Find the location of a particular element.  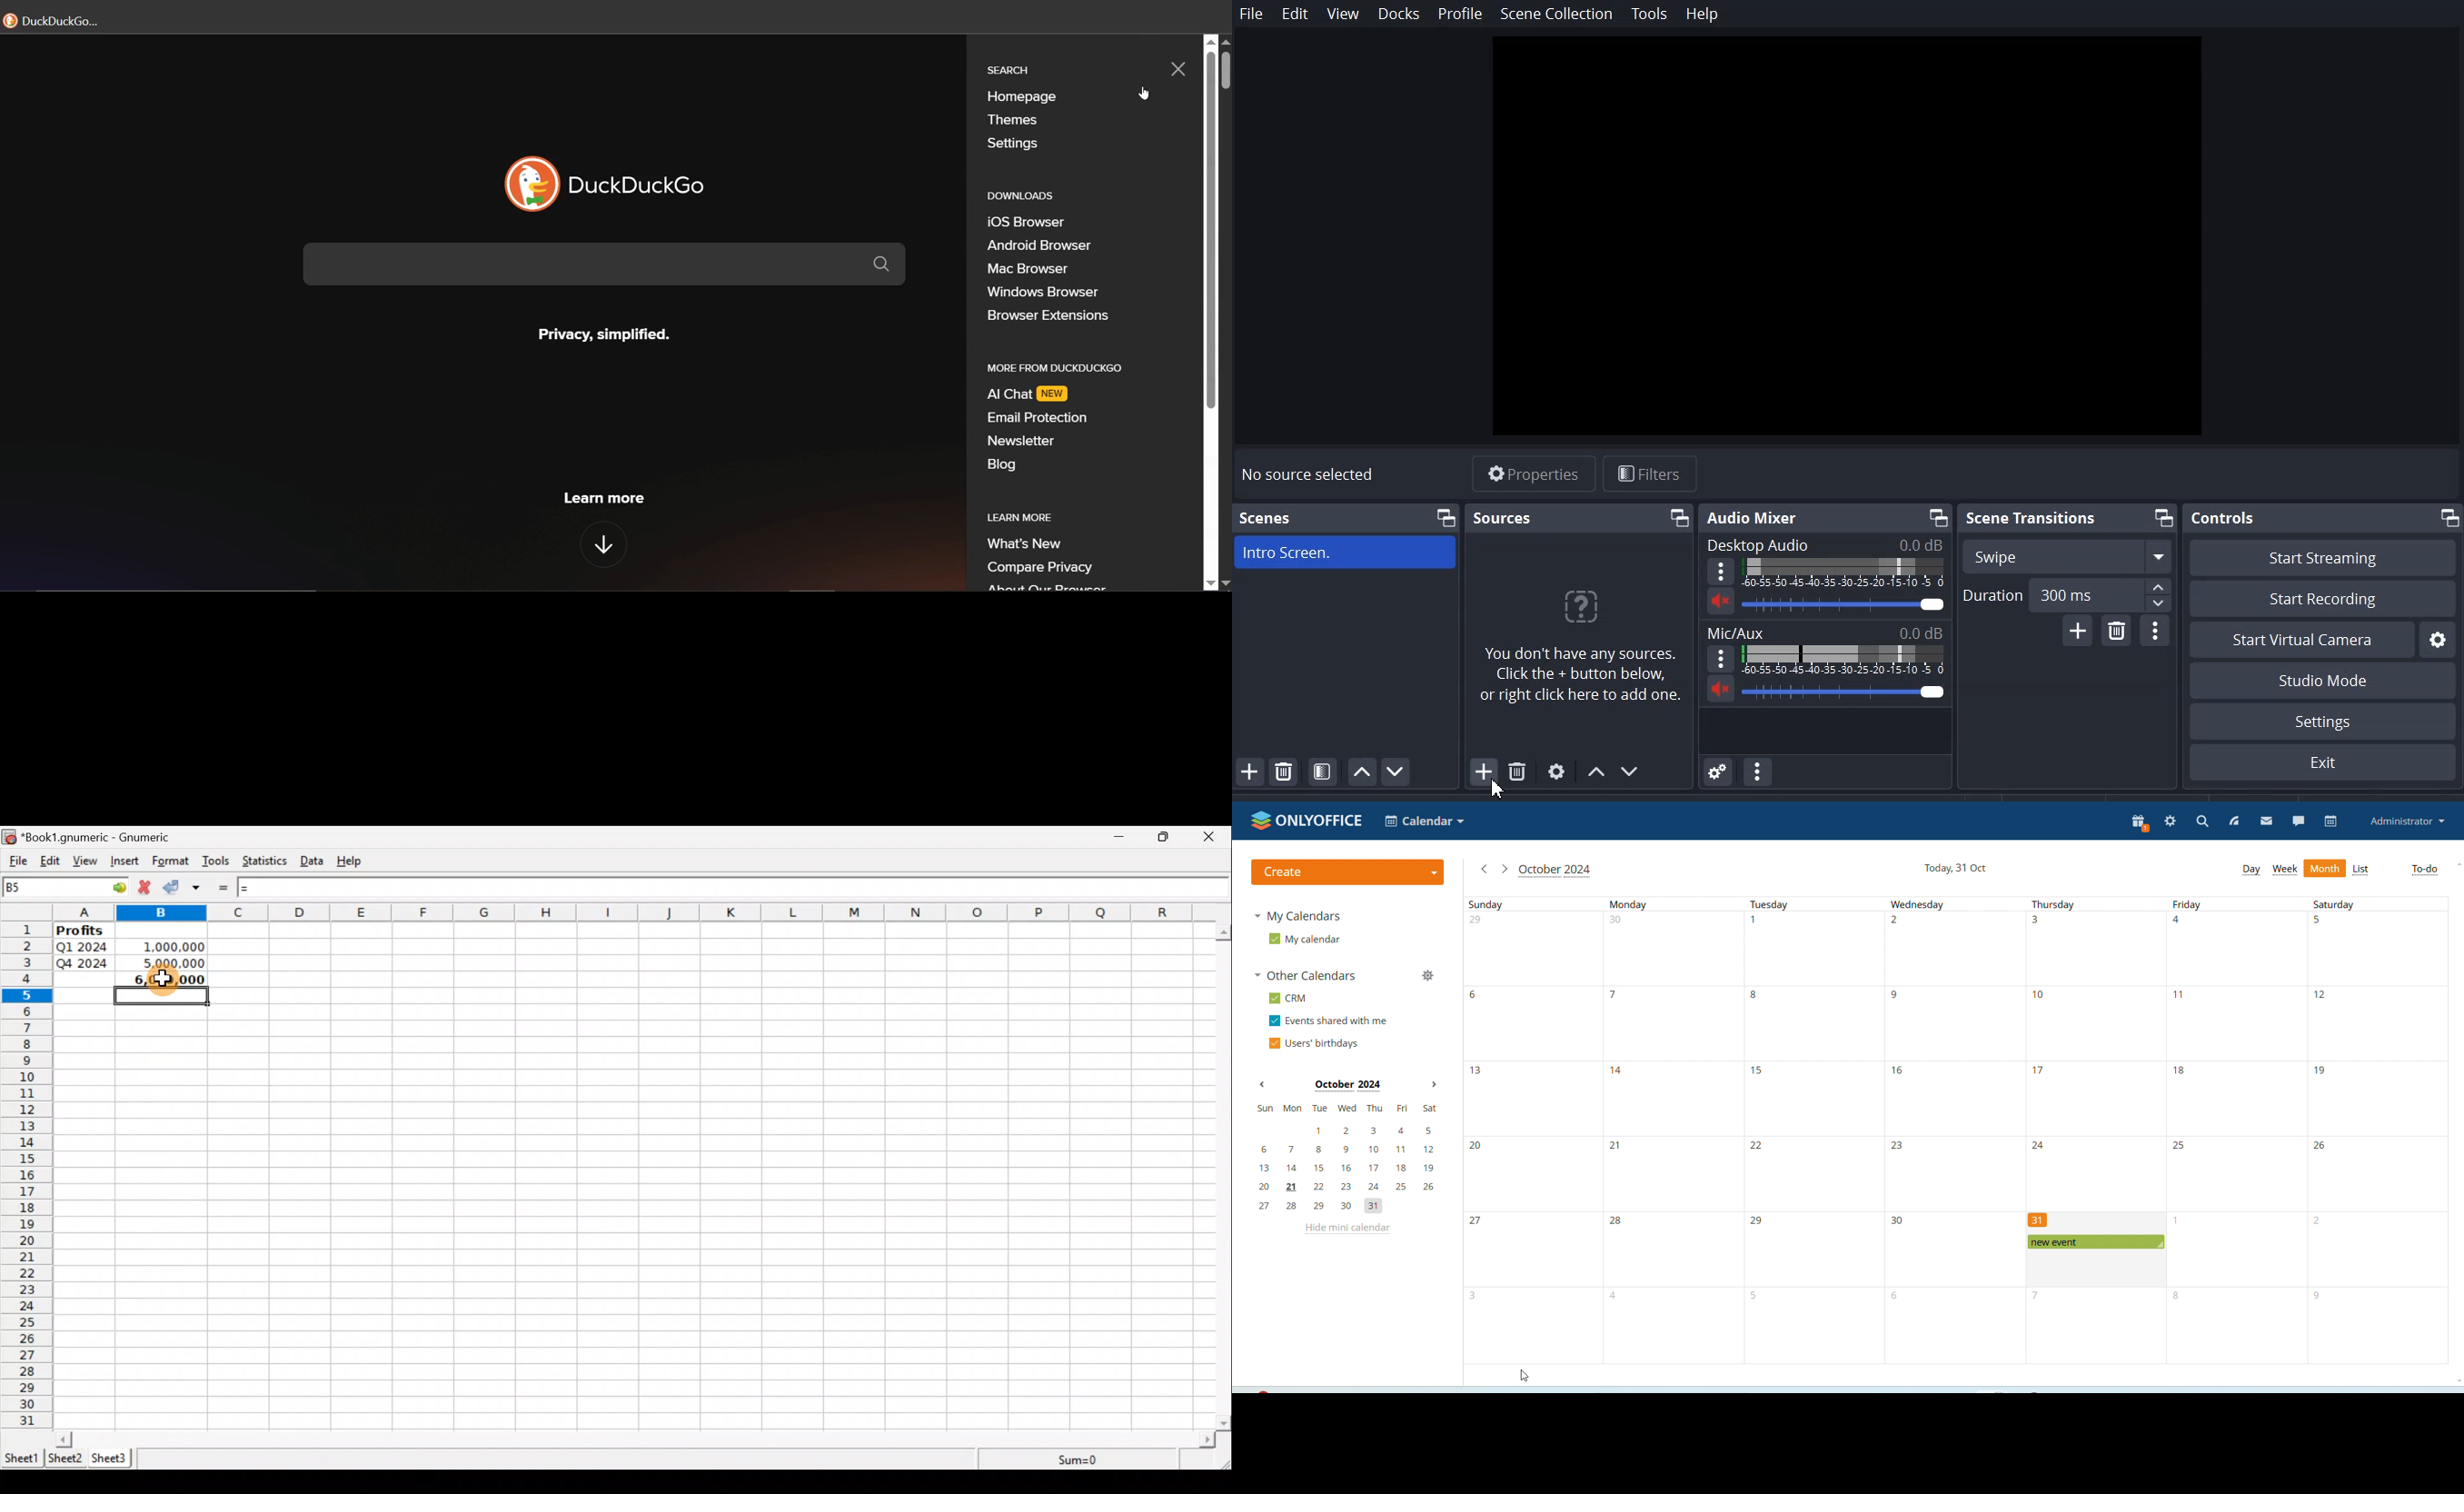

Audio Mixer Menu is located at coordinates (1759, 771).